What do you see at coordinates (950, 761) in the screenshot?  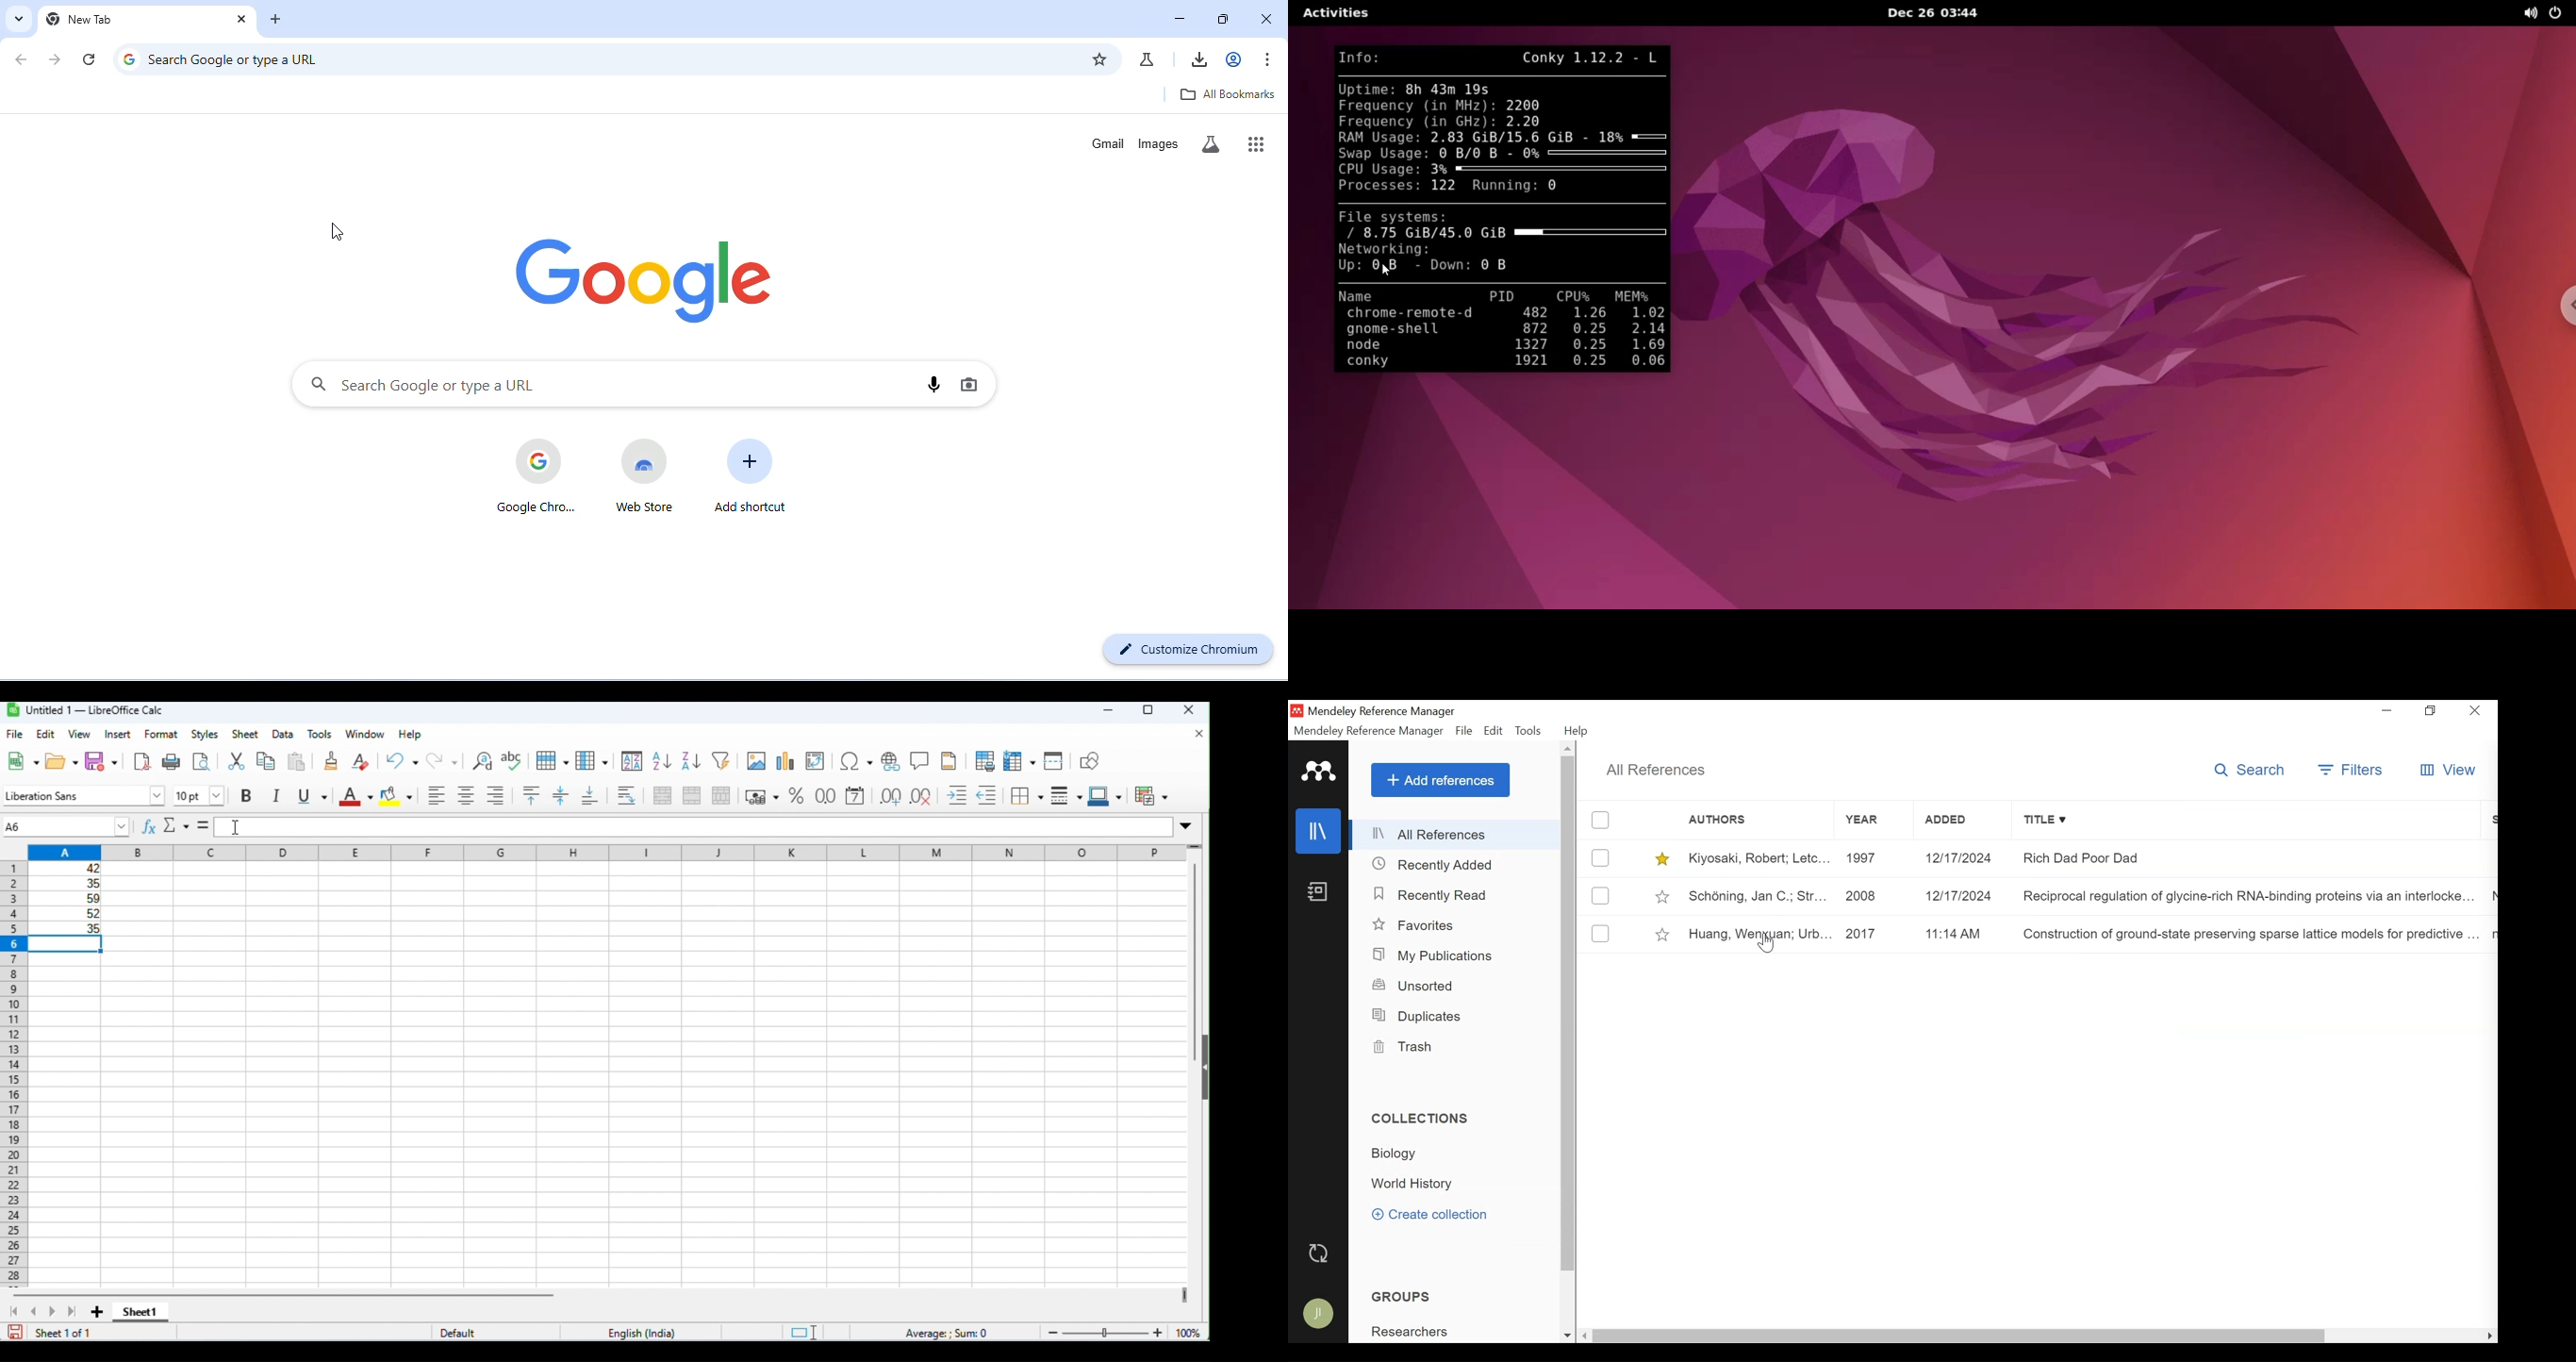 I see `insert header and footer` at bounding box center [950, 761].